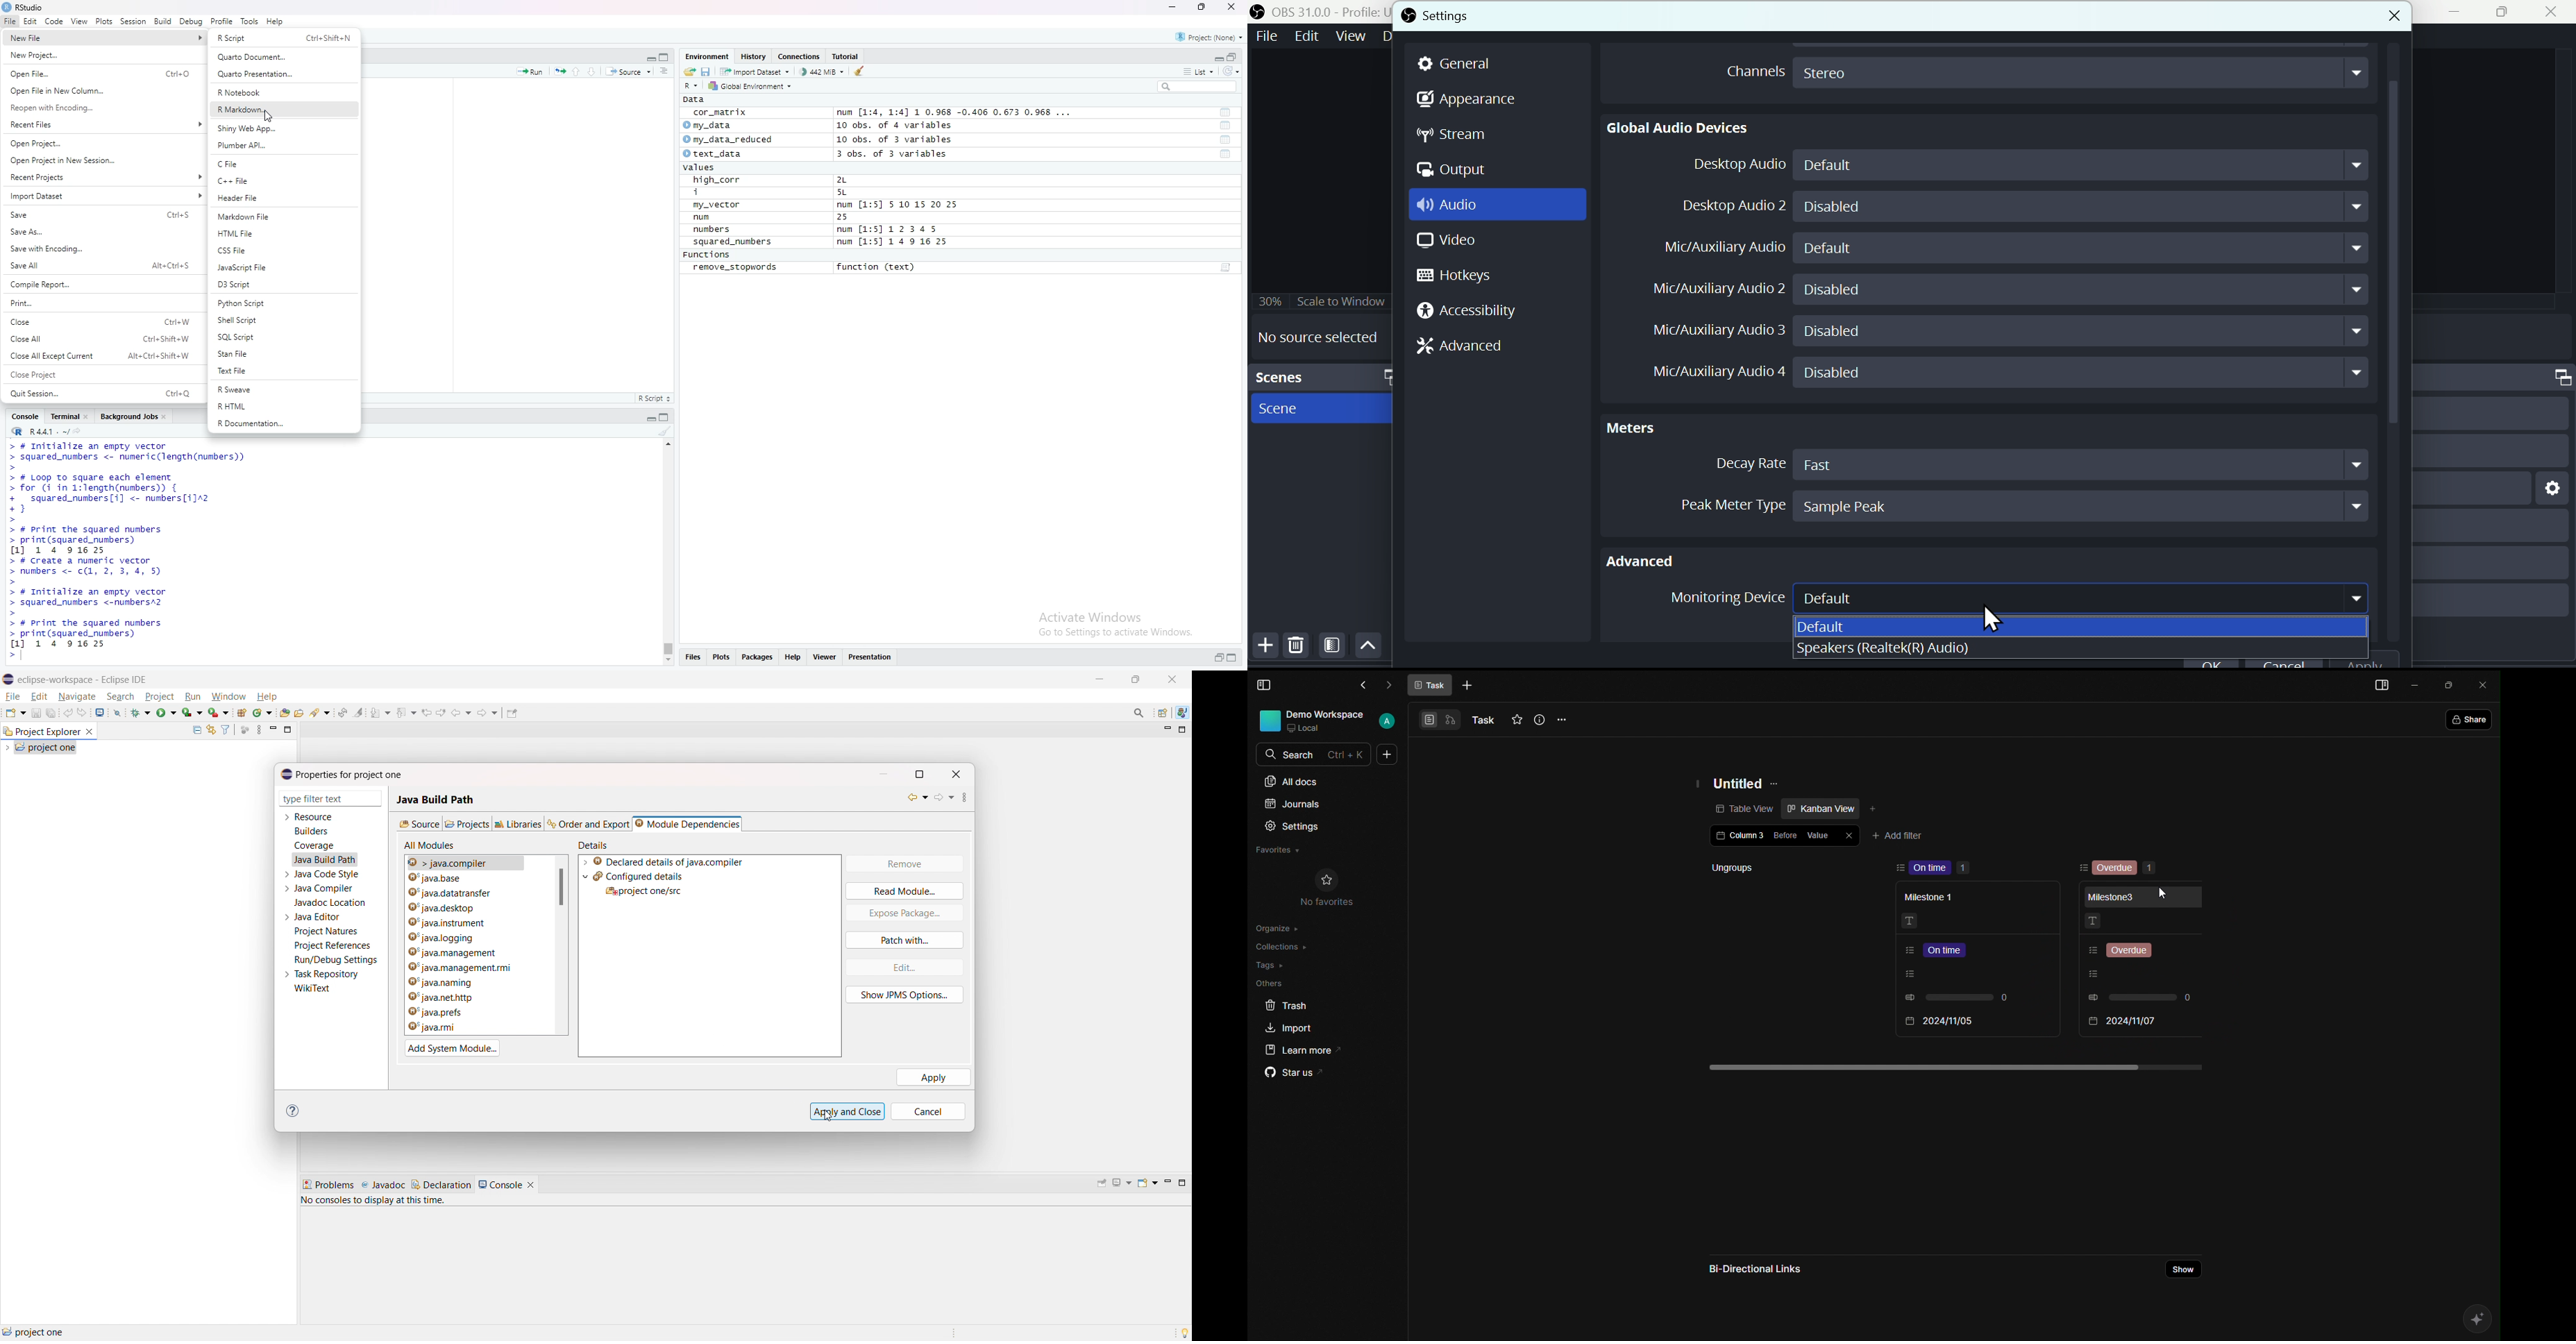 The width and height of the screenshot is (2576, 1344). Describe the element at coordinates (878, 268) in the screenshot. I see `function (text)` at that location.